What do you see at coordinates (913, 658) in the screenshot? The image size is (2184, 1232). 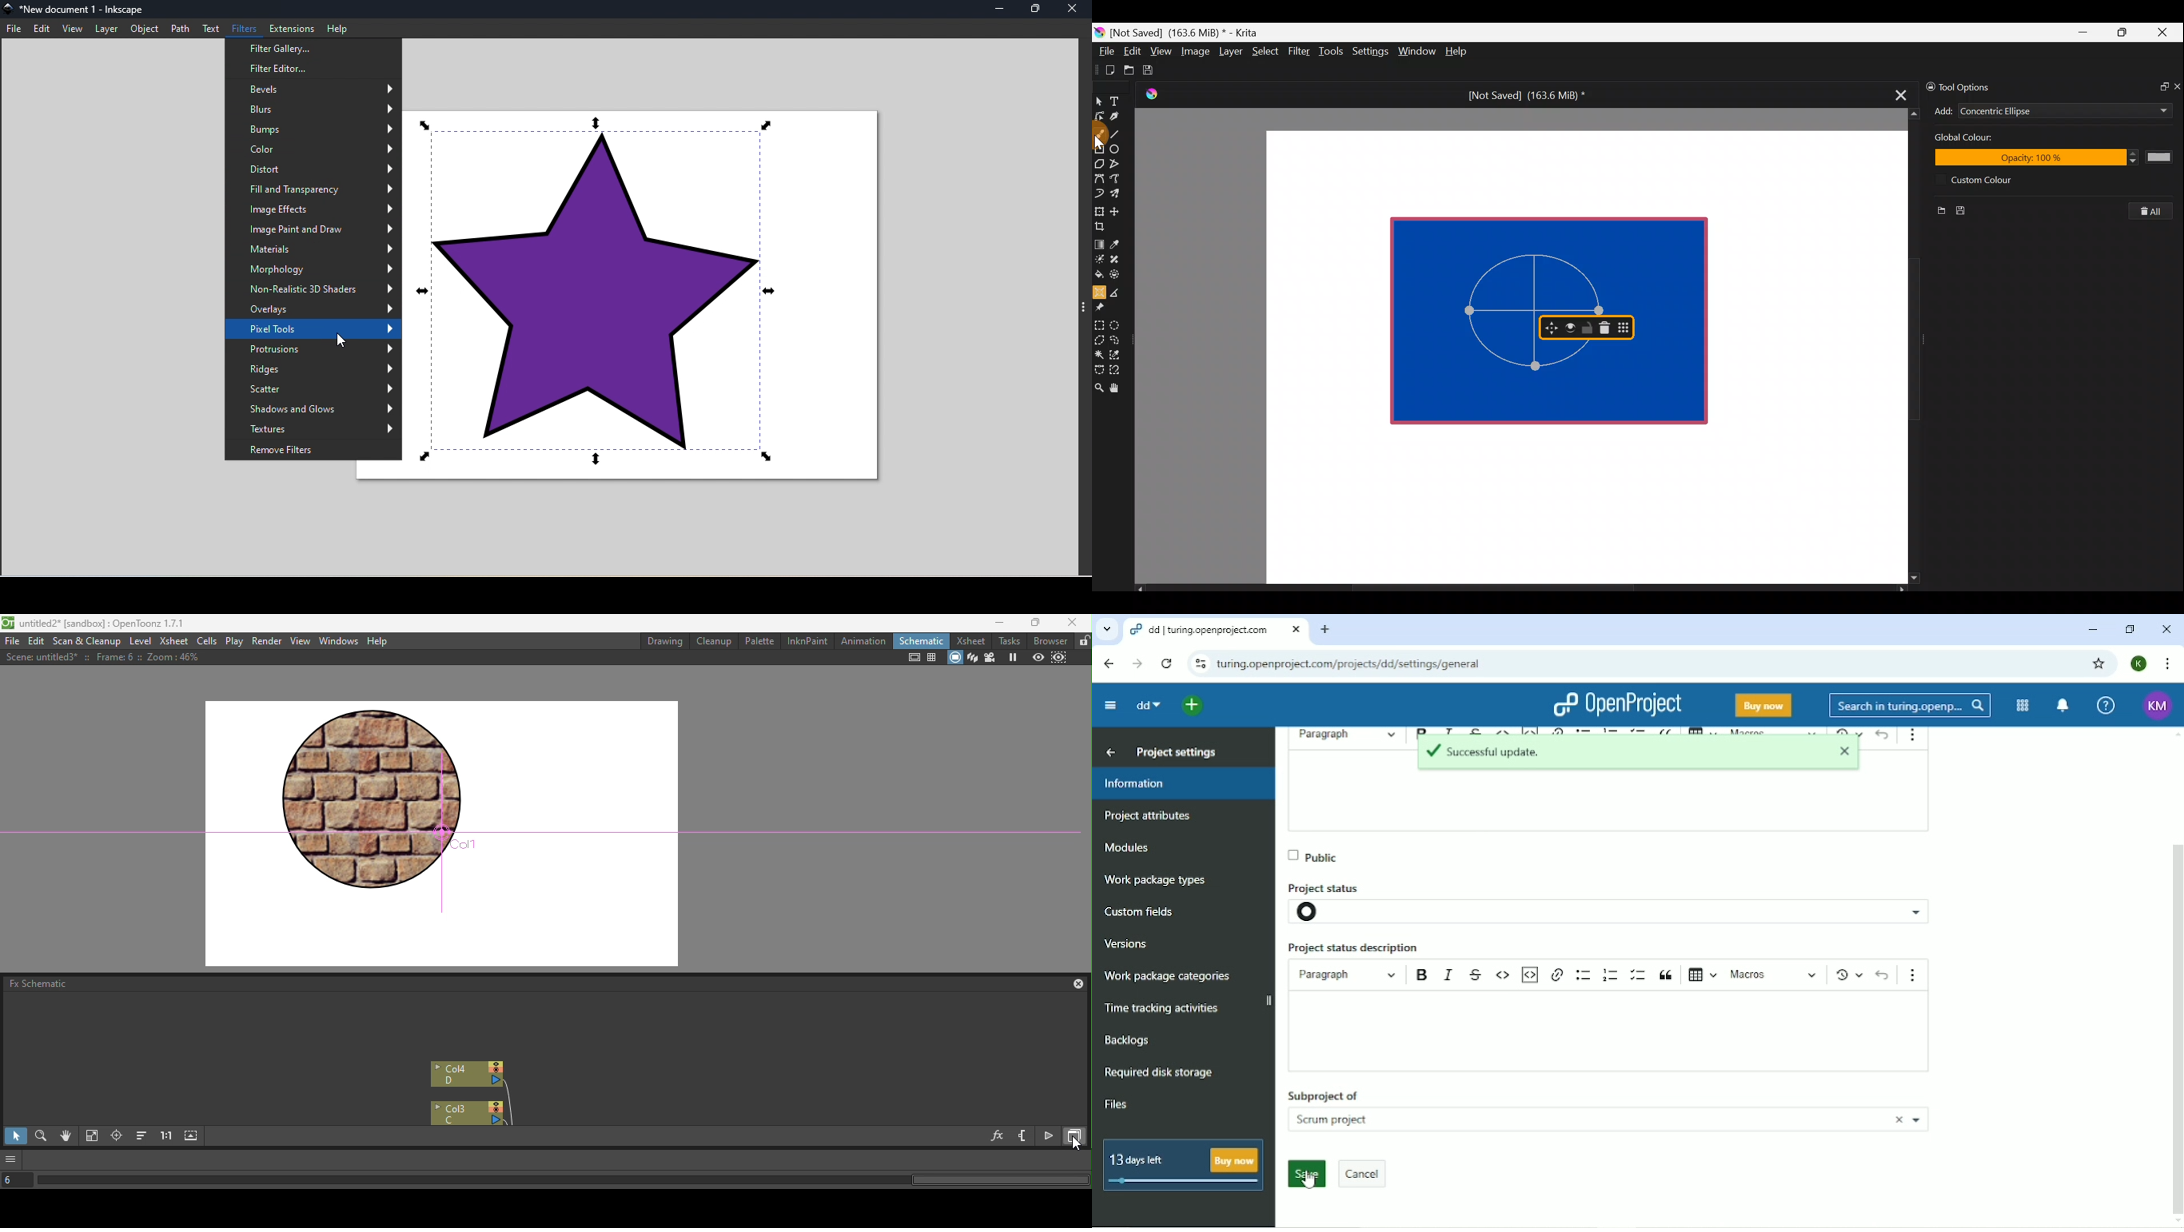 I see `Safe area` at bounding box center [913, 658].